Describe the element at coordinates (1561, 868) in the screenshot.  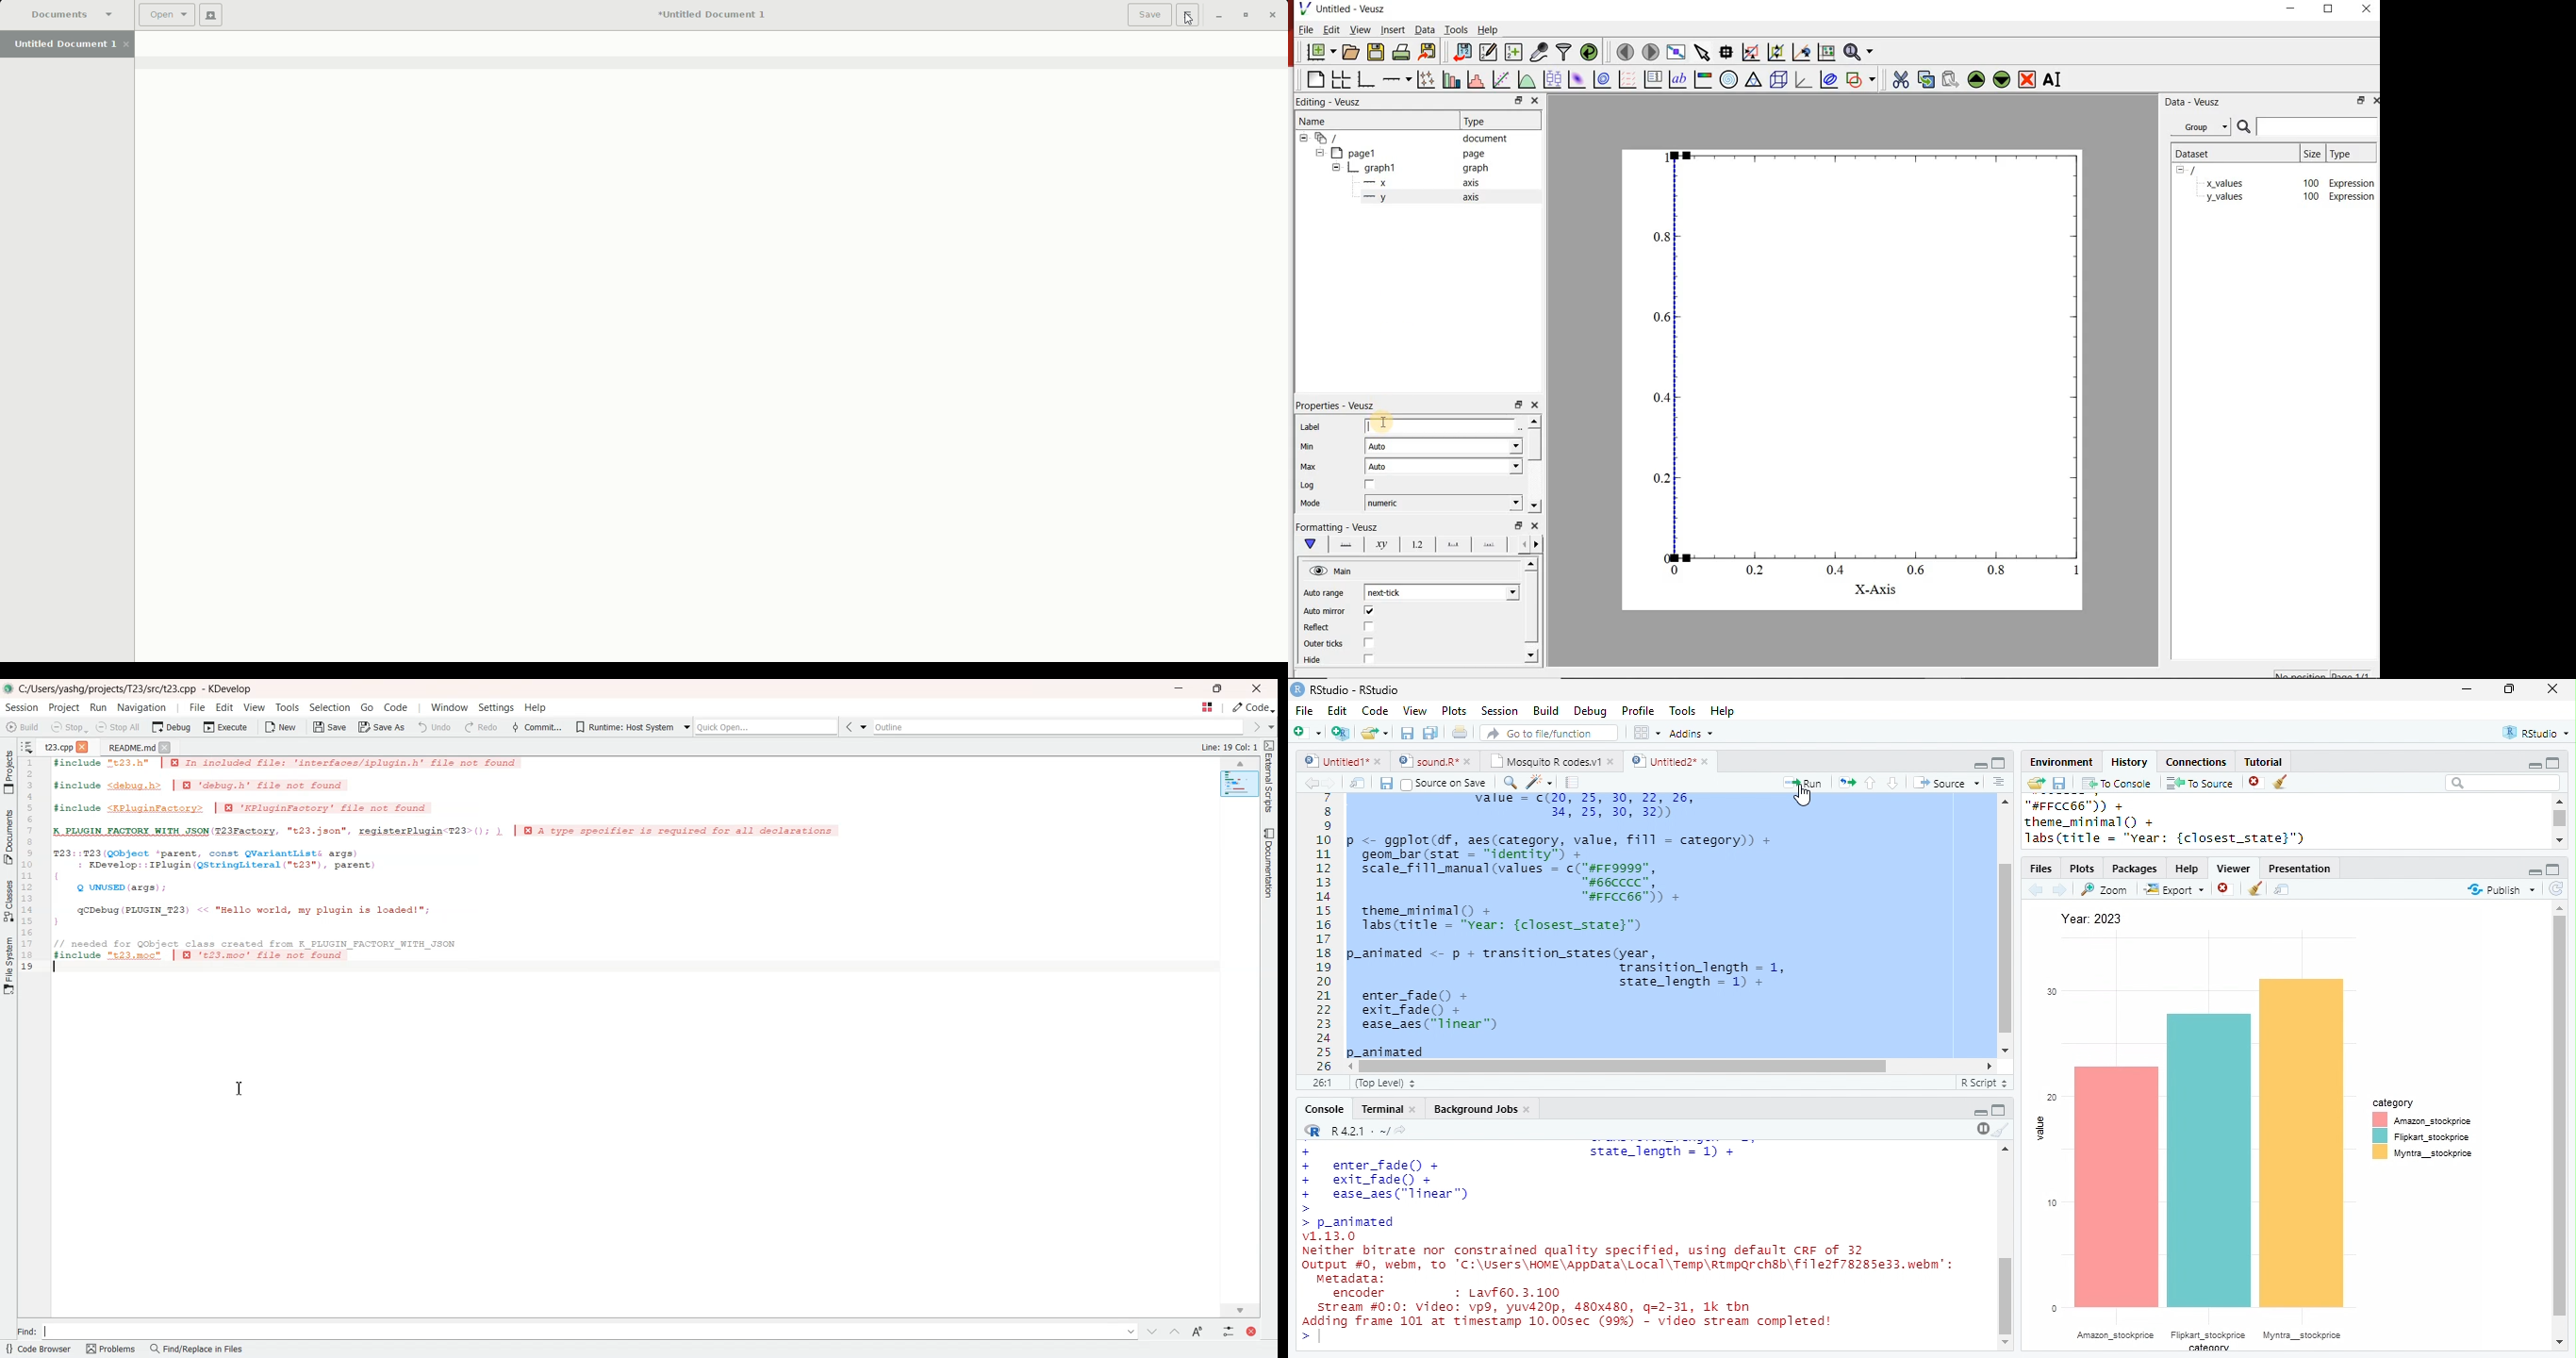
I see `p <- ggplot(df, aes(category, value, fill = category)) +geom_bar (stat = “identity” +scale_fill_manual (values = c("#FF9999",#66cCCC”,“#FFCC66")) +` at that location.